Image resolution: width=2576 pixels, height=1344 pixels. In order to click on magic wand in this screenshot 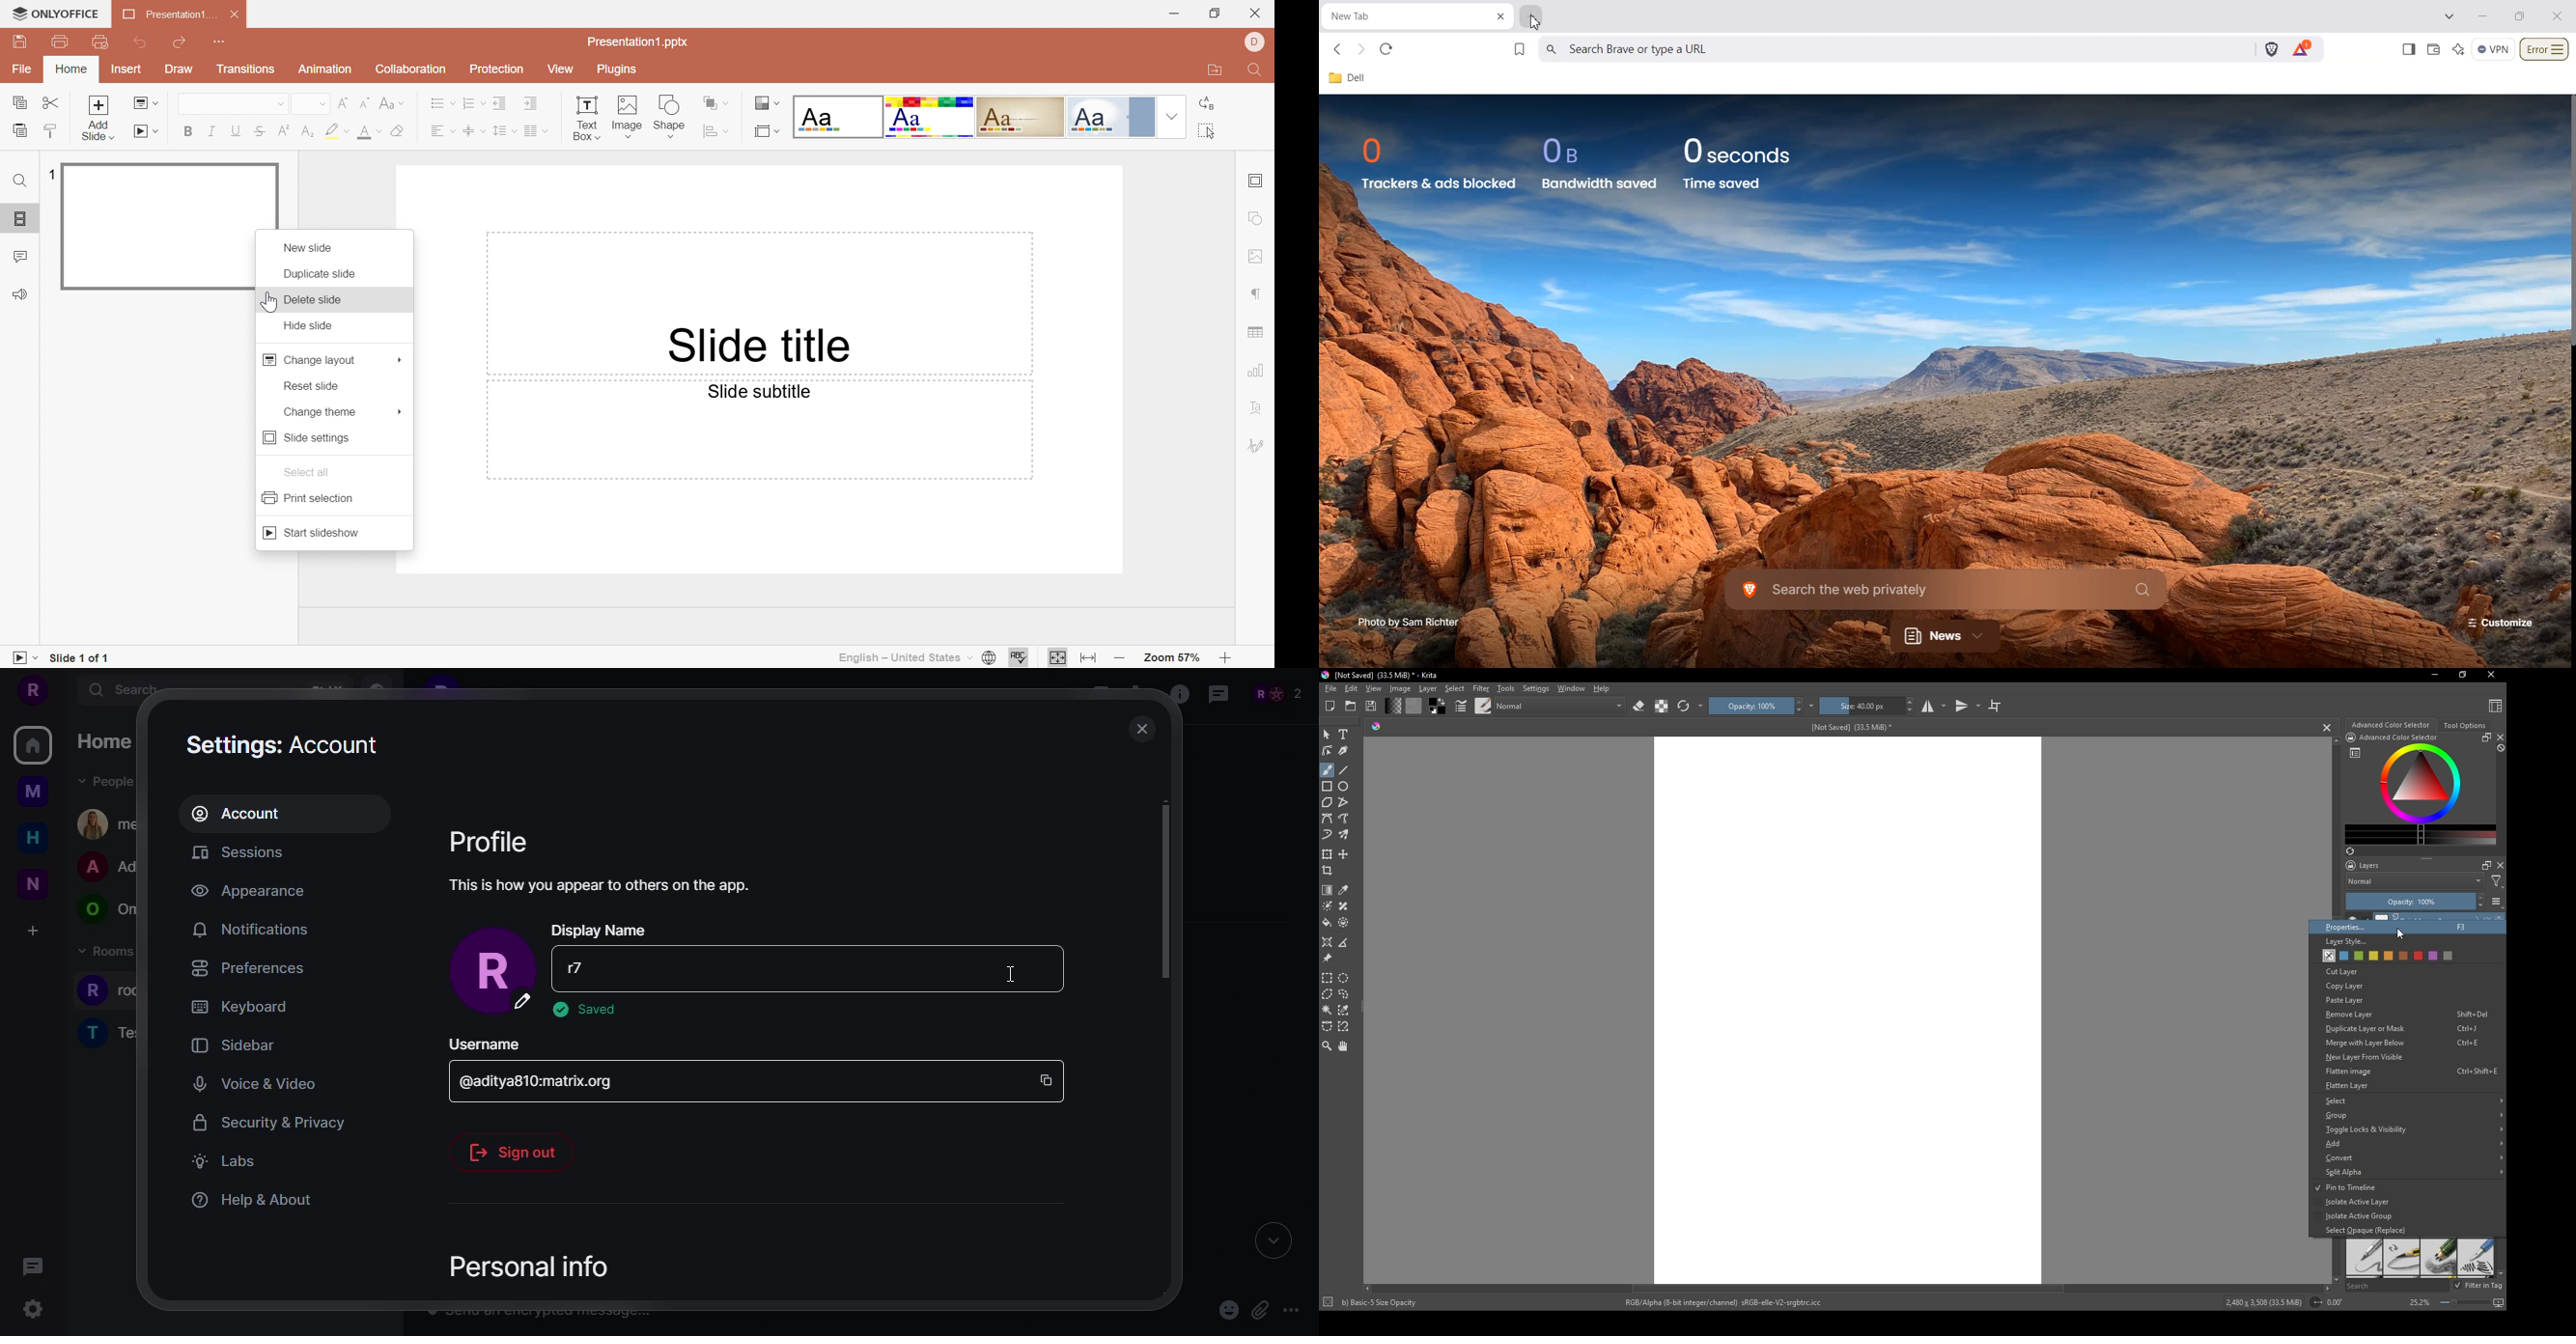, I will do `click(1327, 1009)`.